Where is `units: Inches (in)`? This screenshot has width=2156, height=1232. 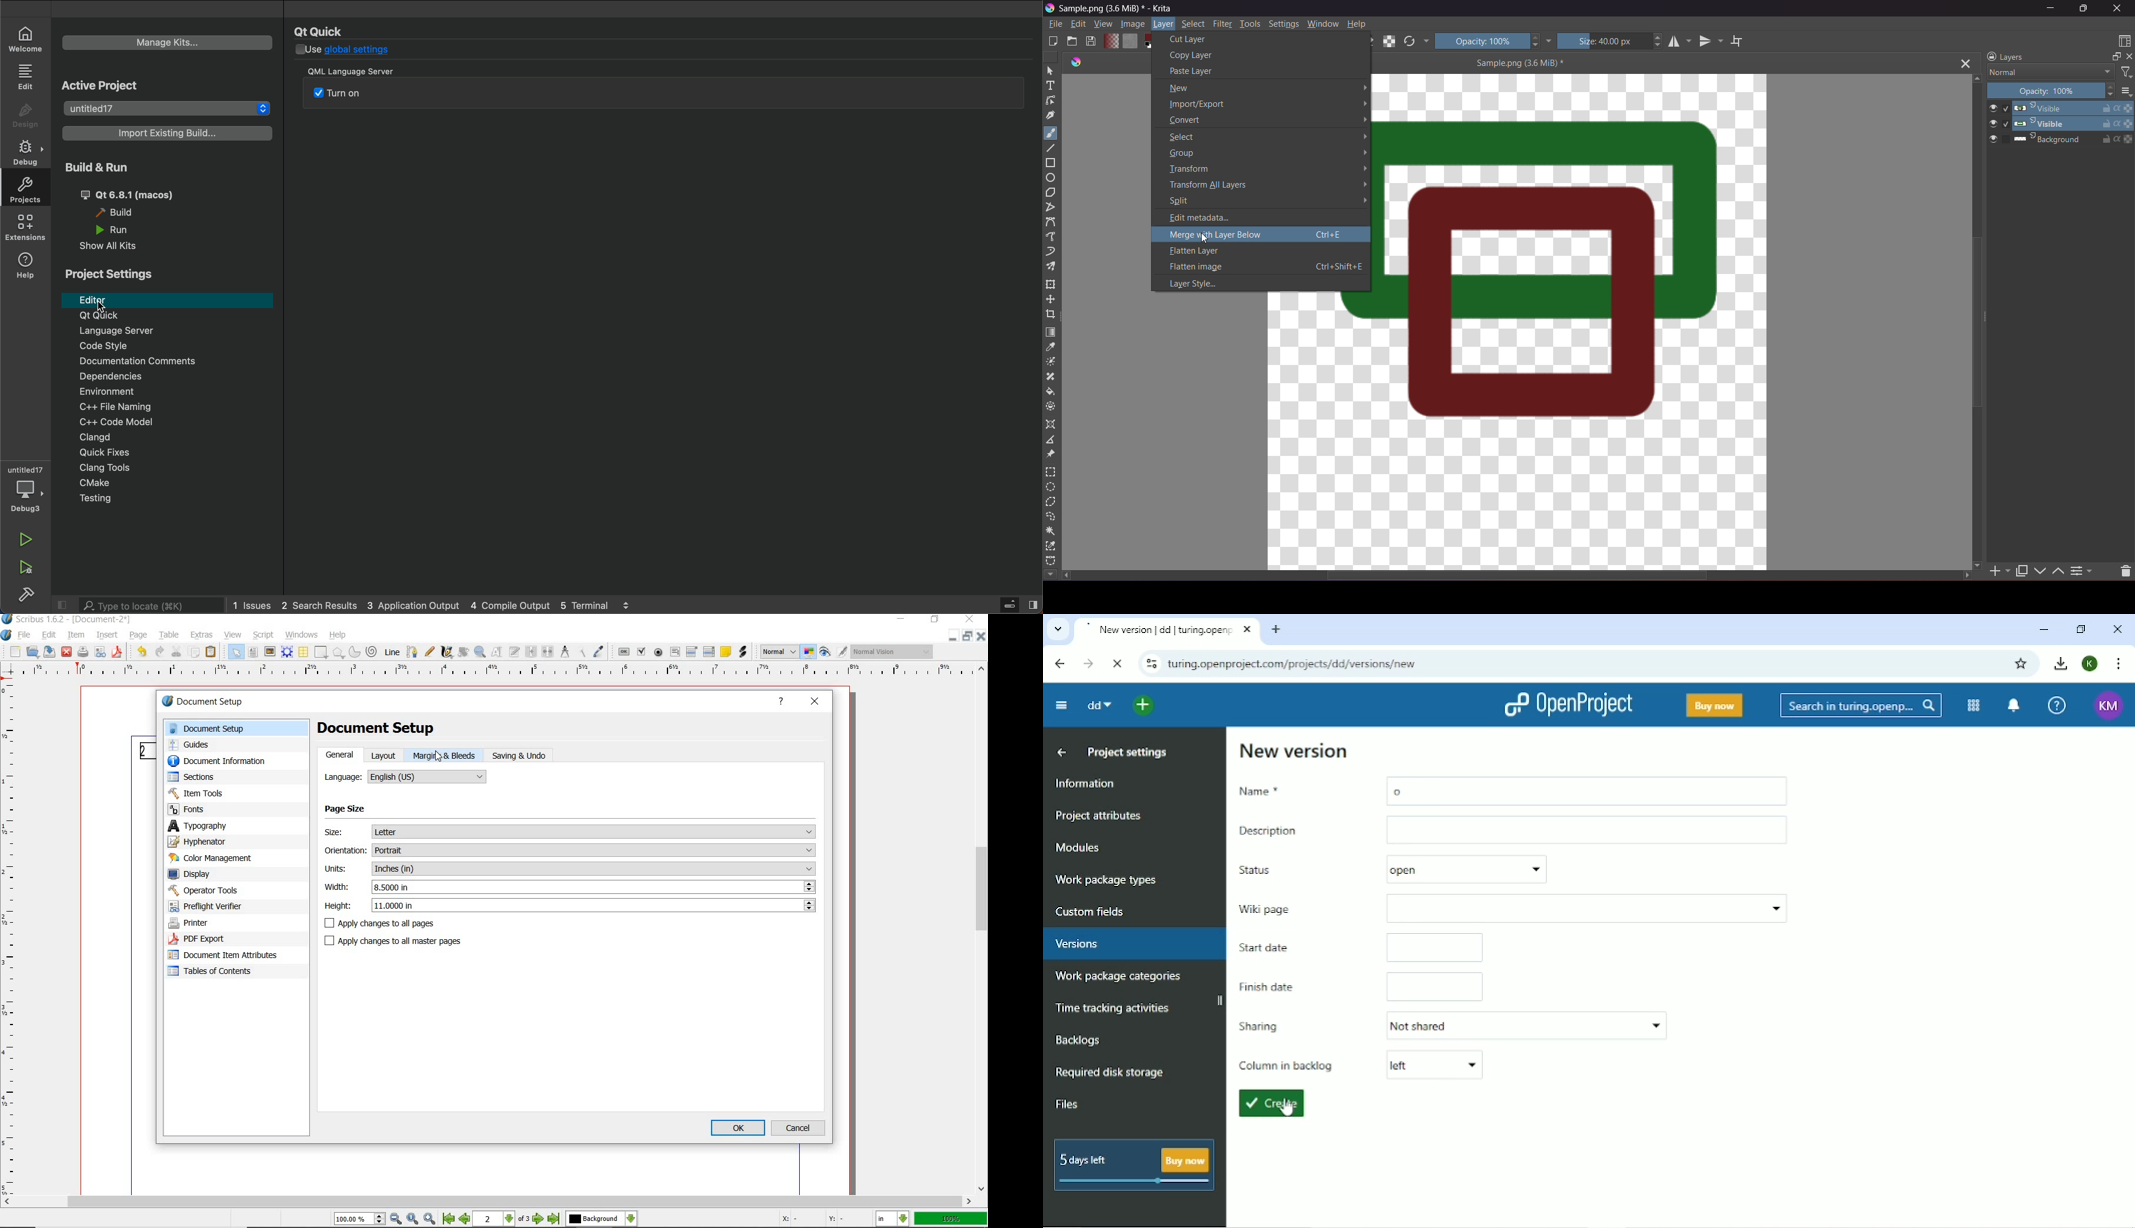
units: Inches (in) is located at coordinates (569, 870).